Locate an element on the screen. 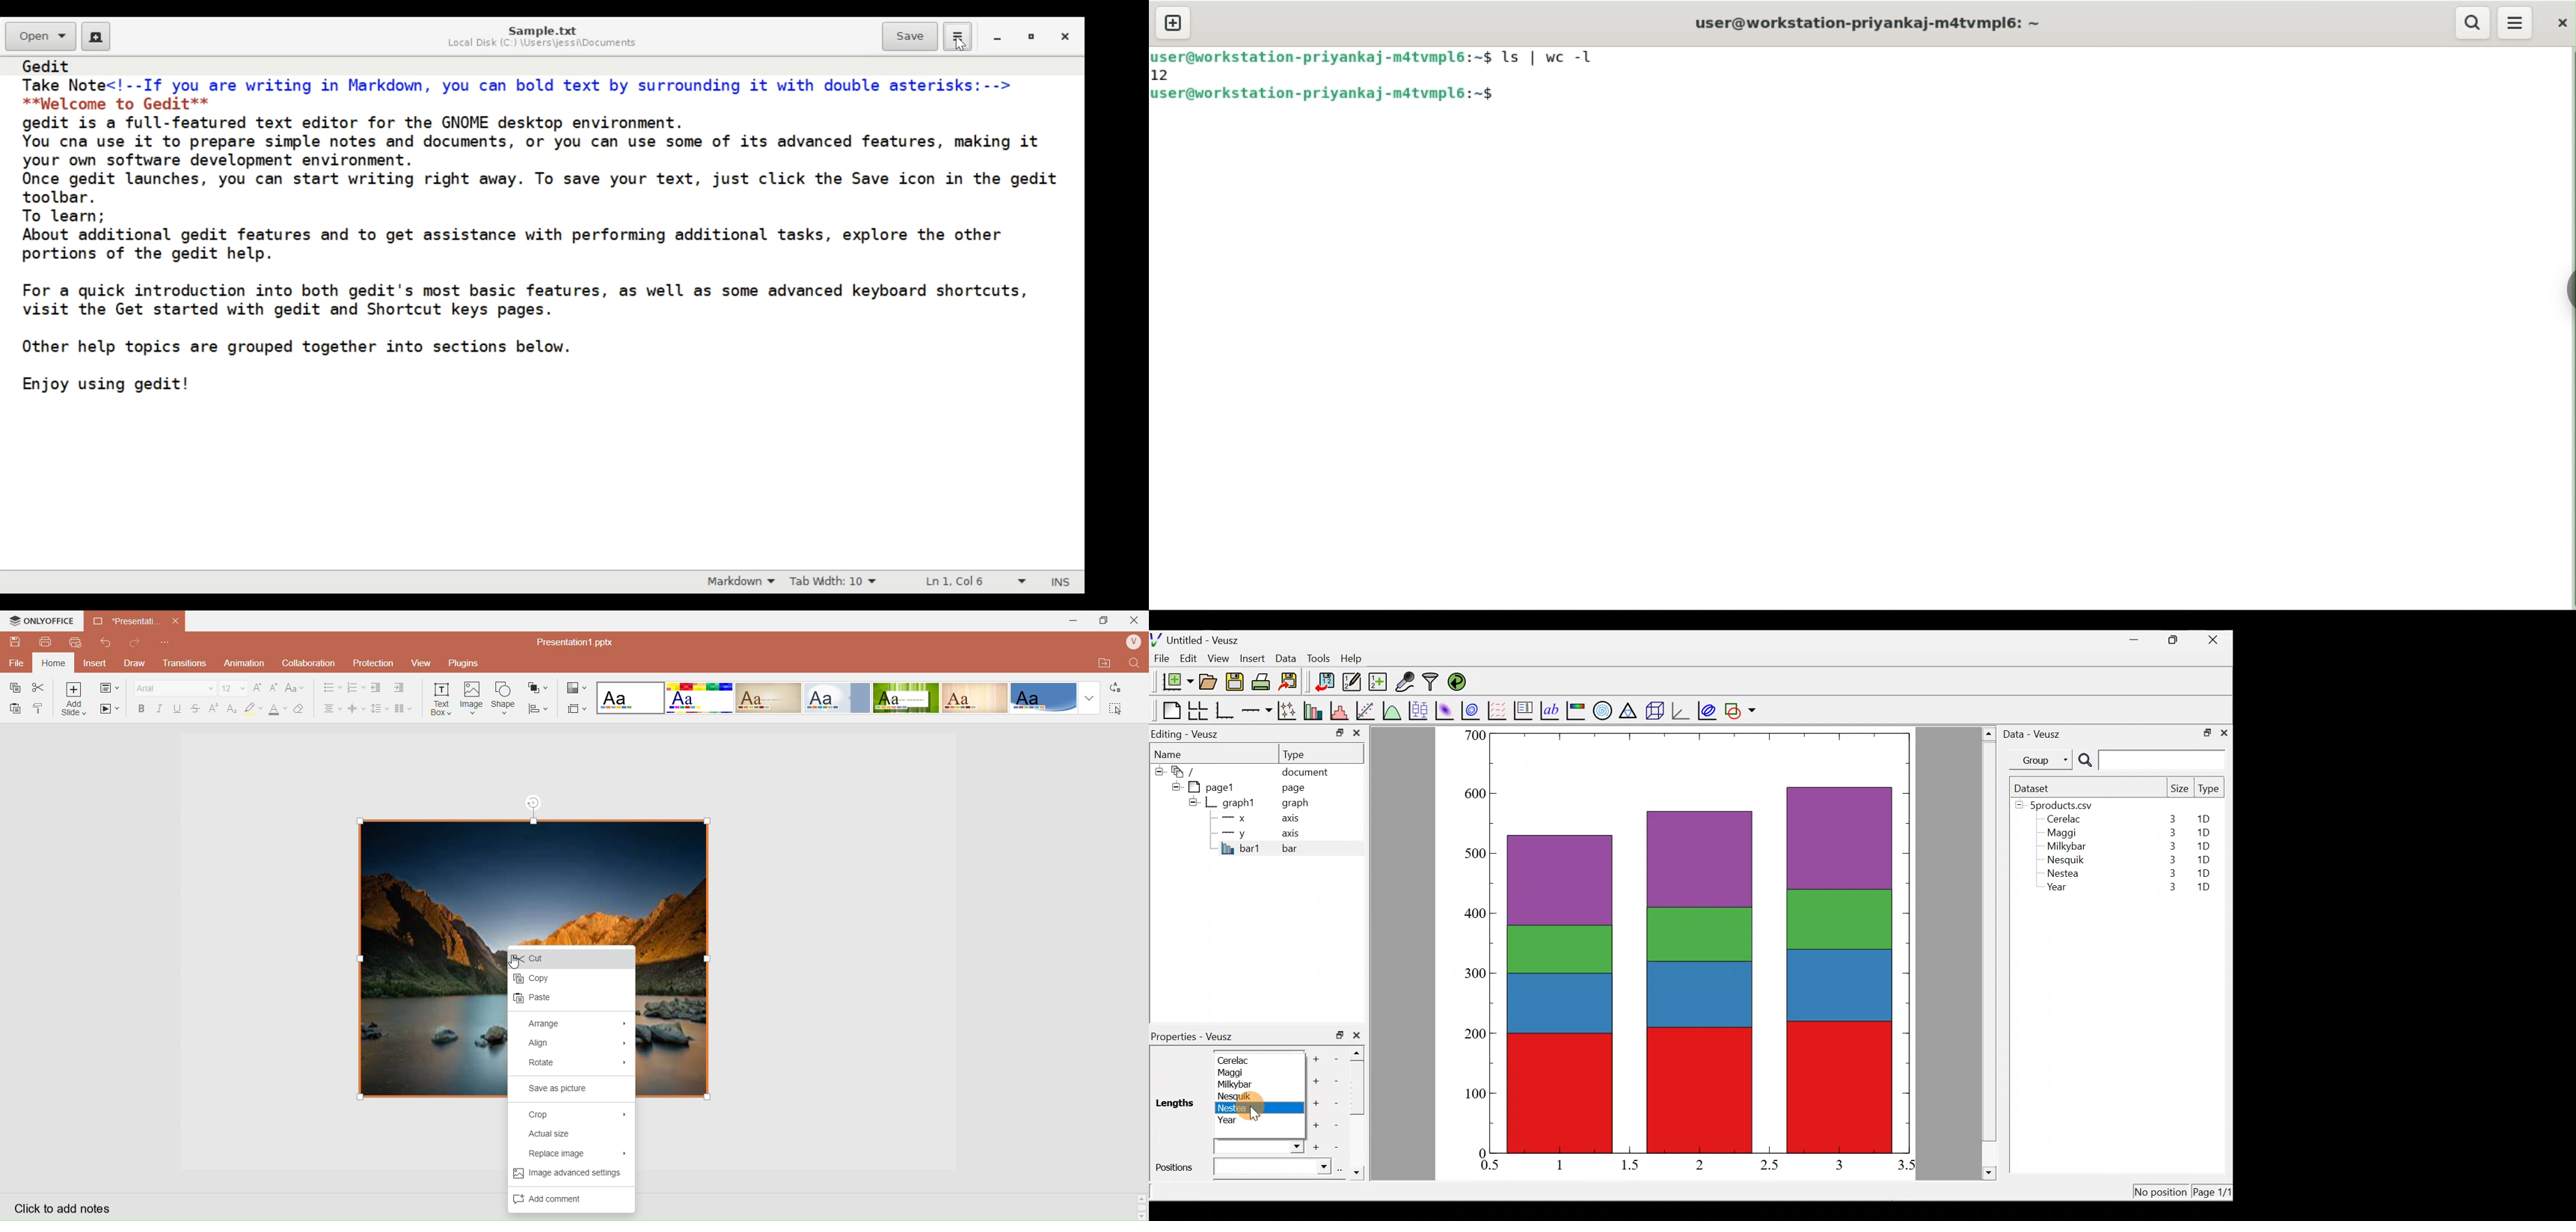 This screenshot has height=1232, width=2576. Tools is located at coordinates (1318, 657).